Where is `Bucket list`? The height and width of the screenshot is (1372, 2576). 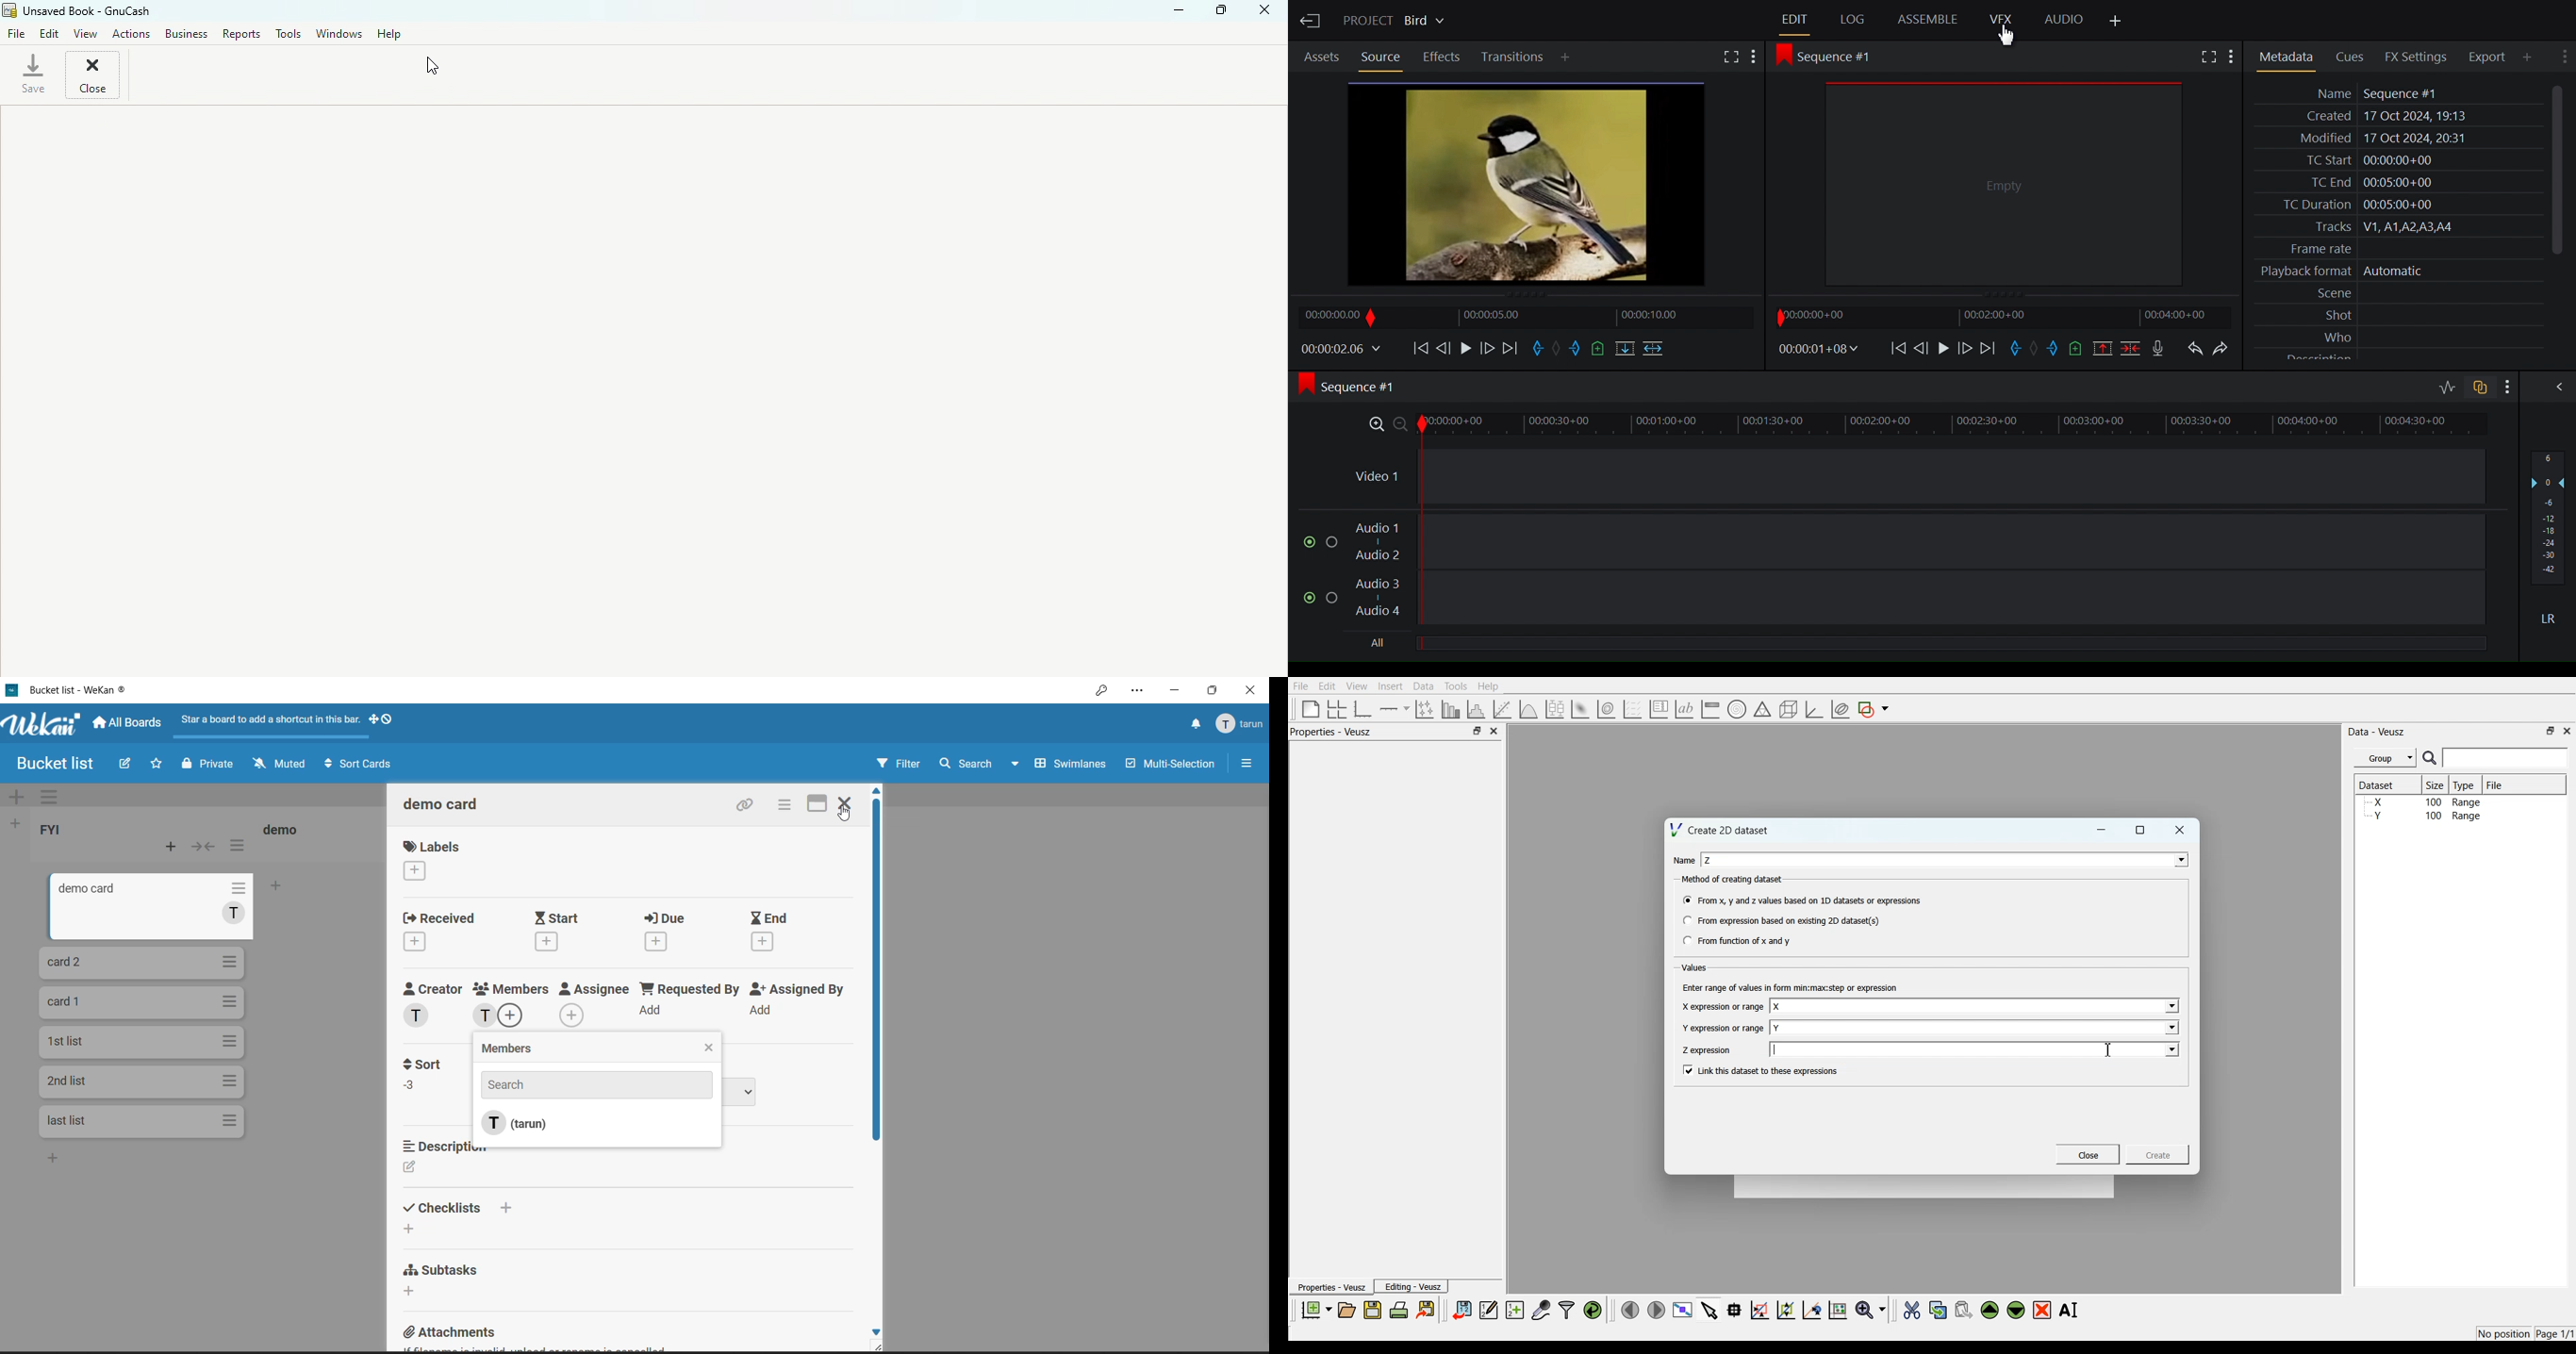 Bucket list is located at coordinates (53, 762).